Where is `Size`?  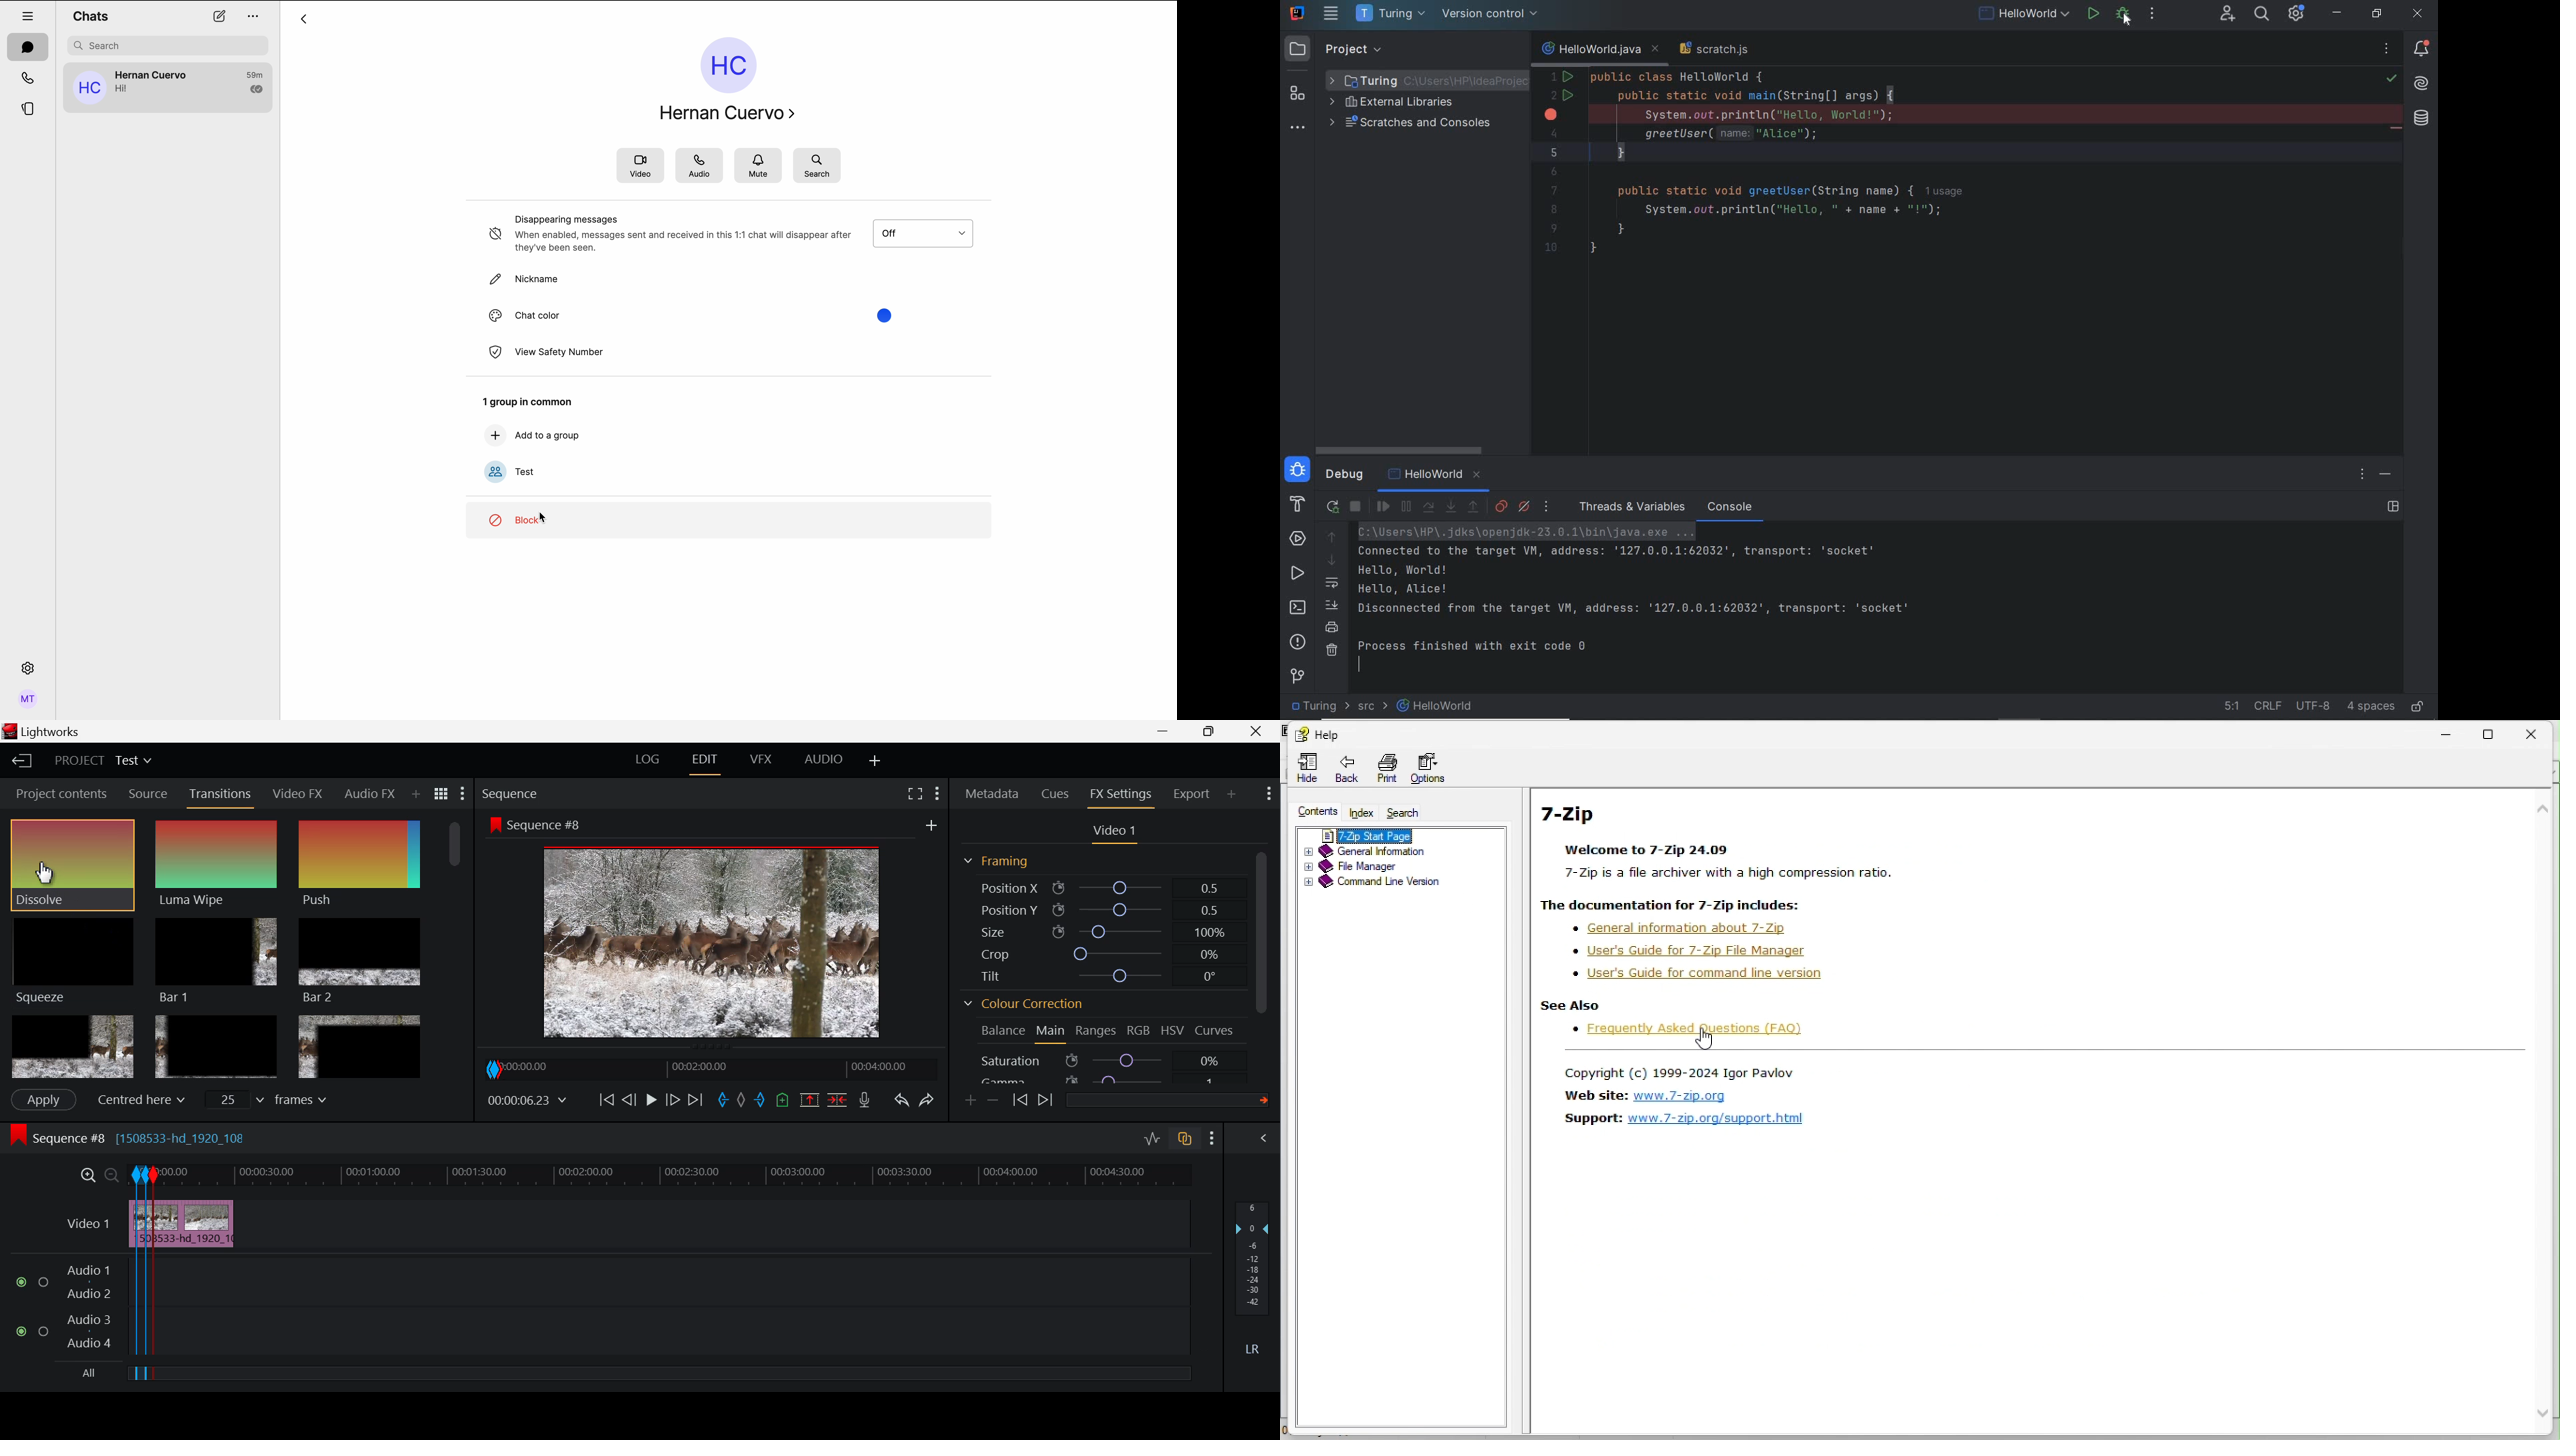 Size is located at coordinates (1108, 931).